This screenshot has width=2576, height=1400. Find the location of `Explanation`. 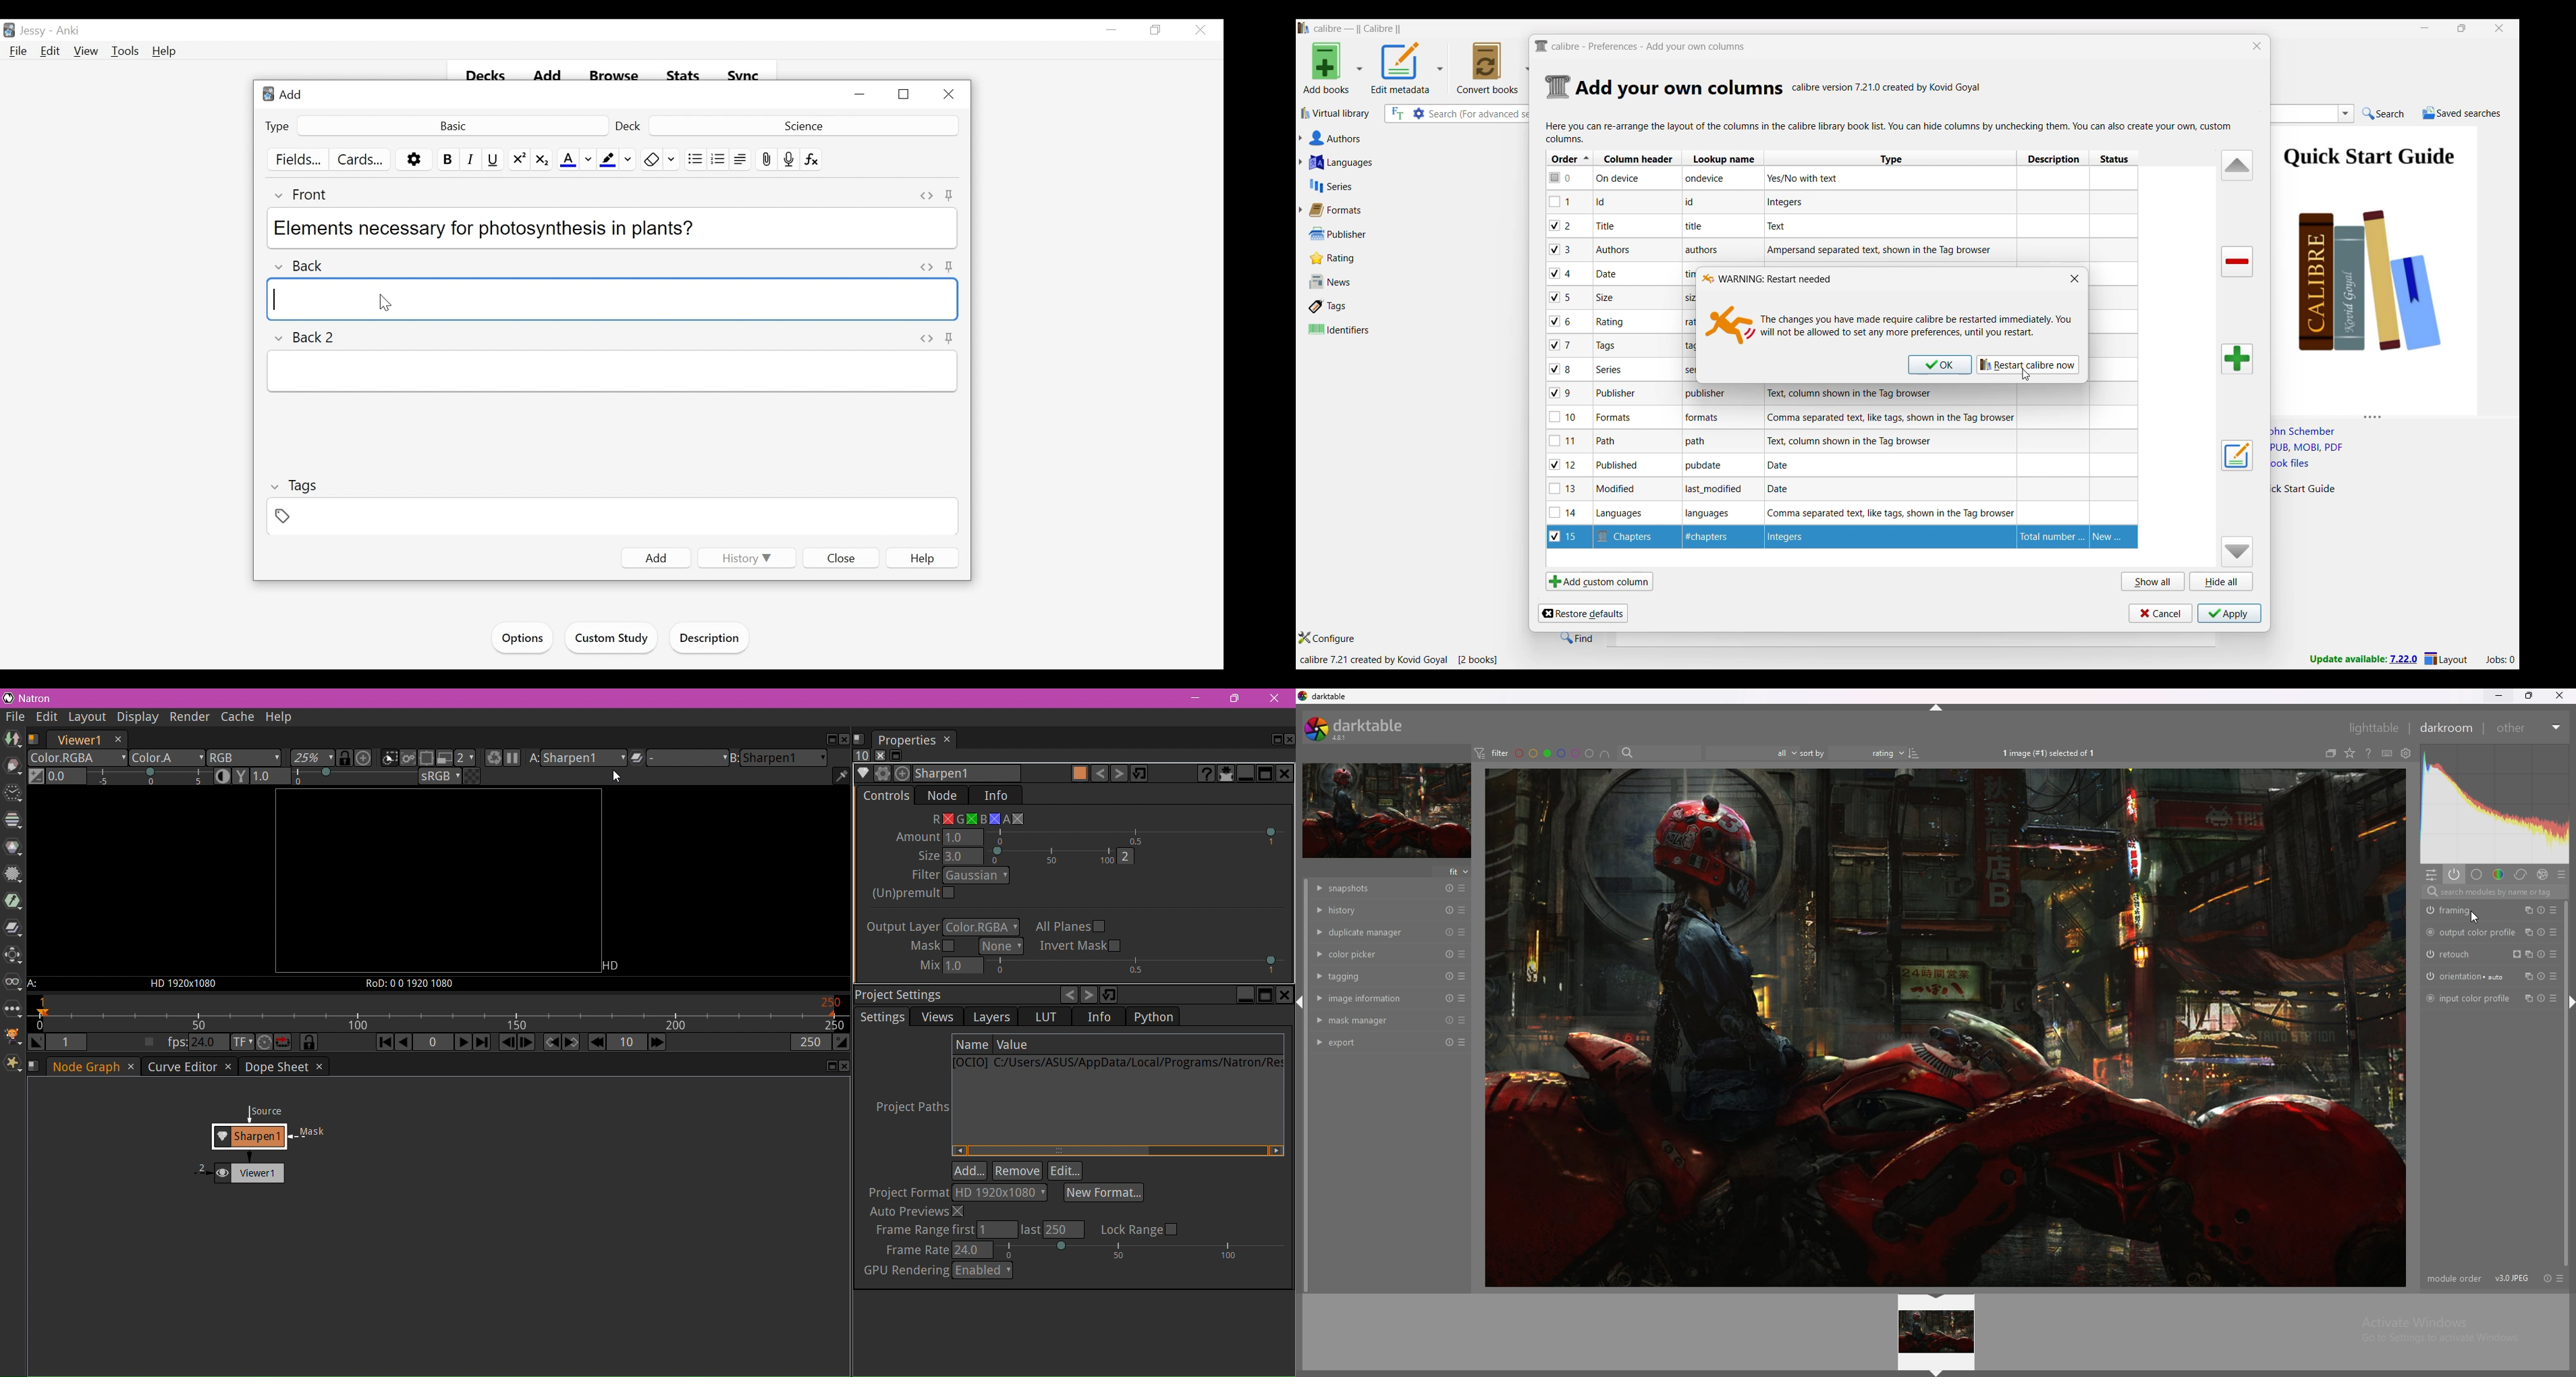

Explanation is located at coordinates (1891, 417).